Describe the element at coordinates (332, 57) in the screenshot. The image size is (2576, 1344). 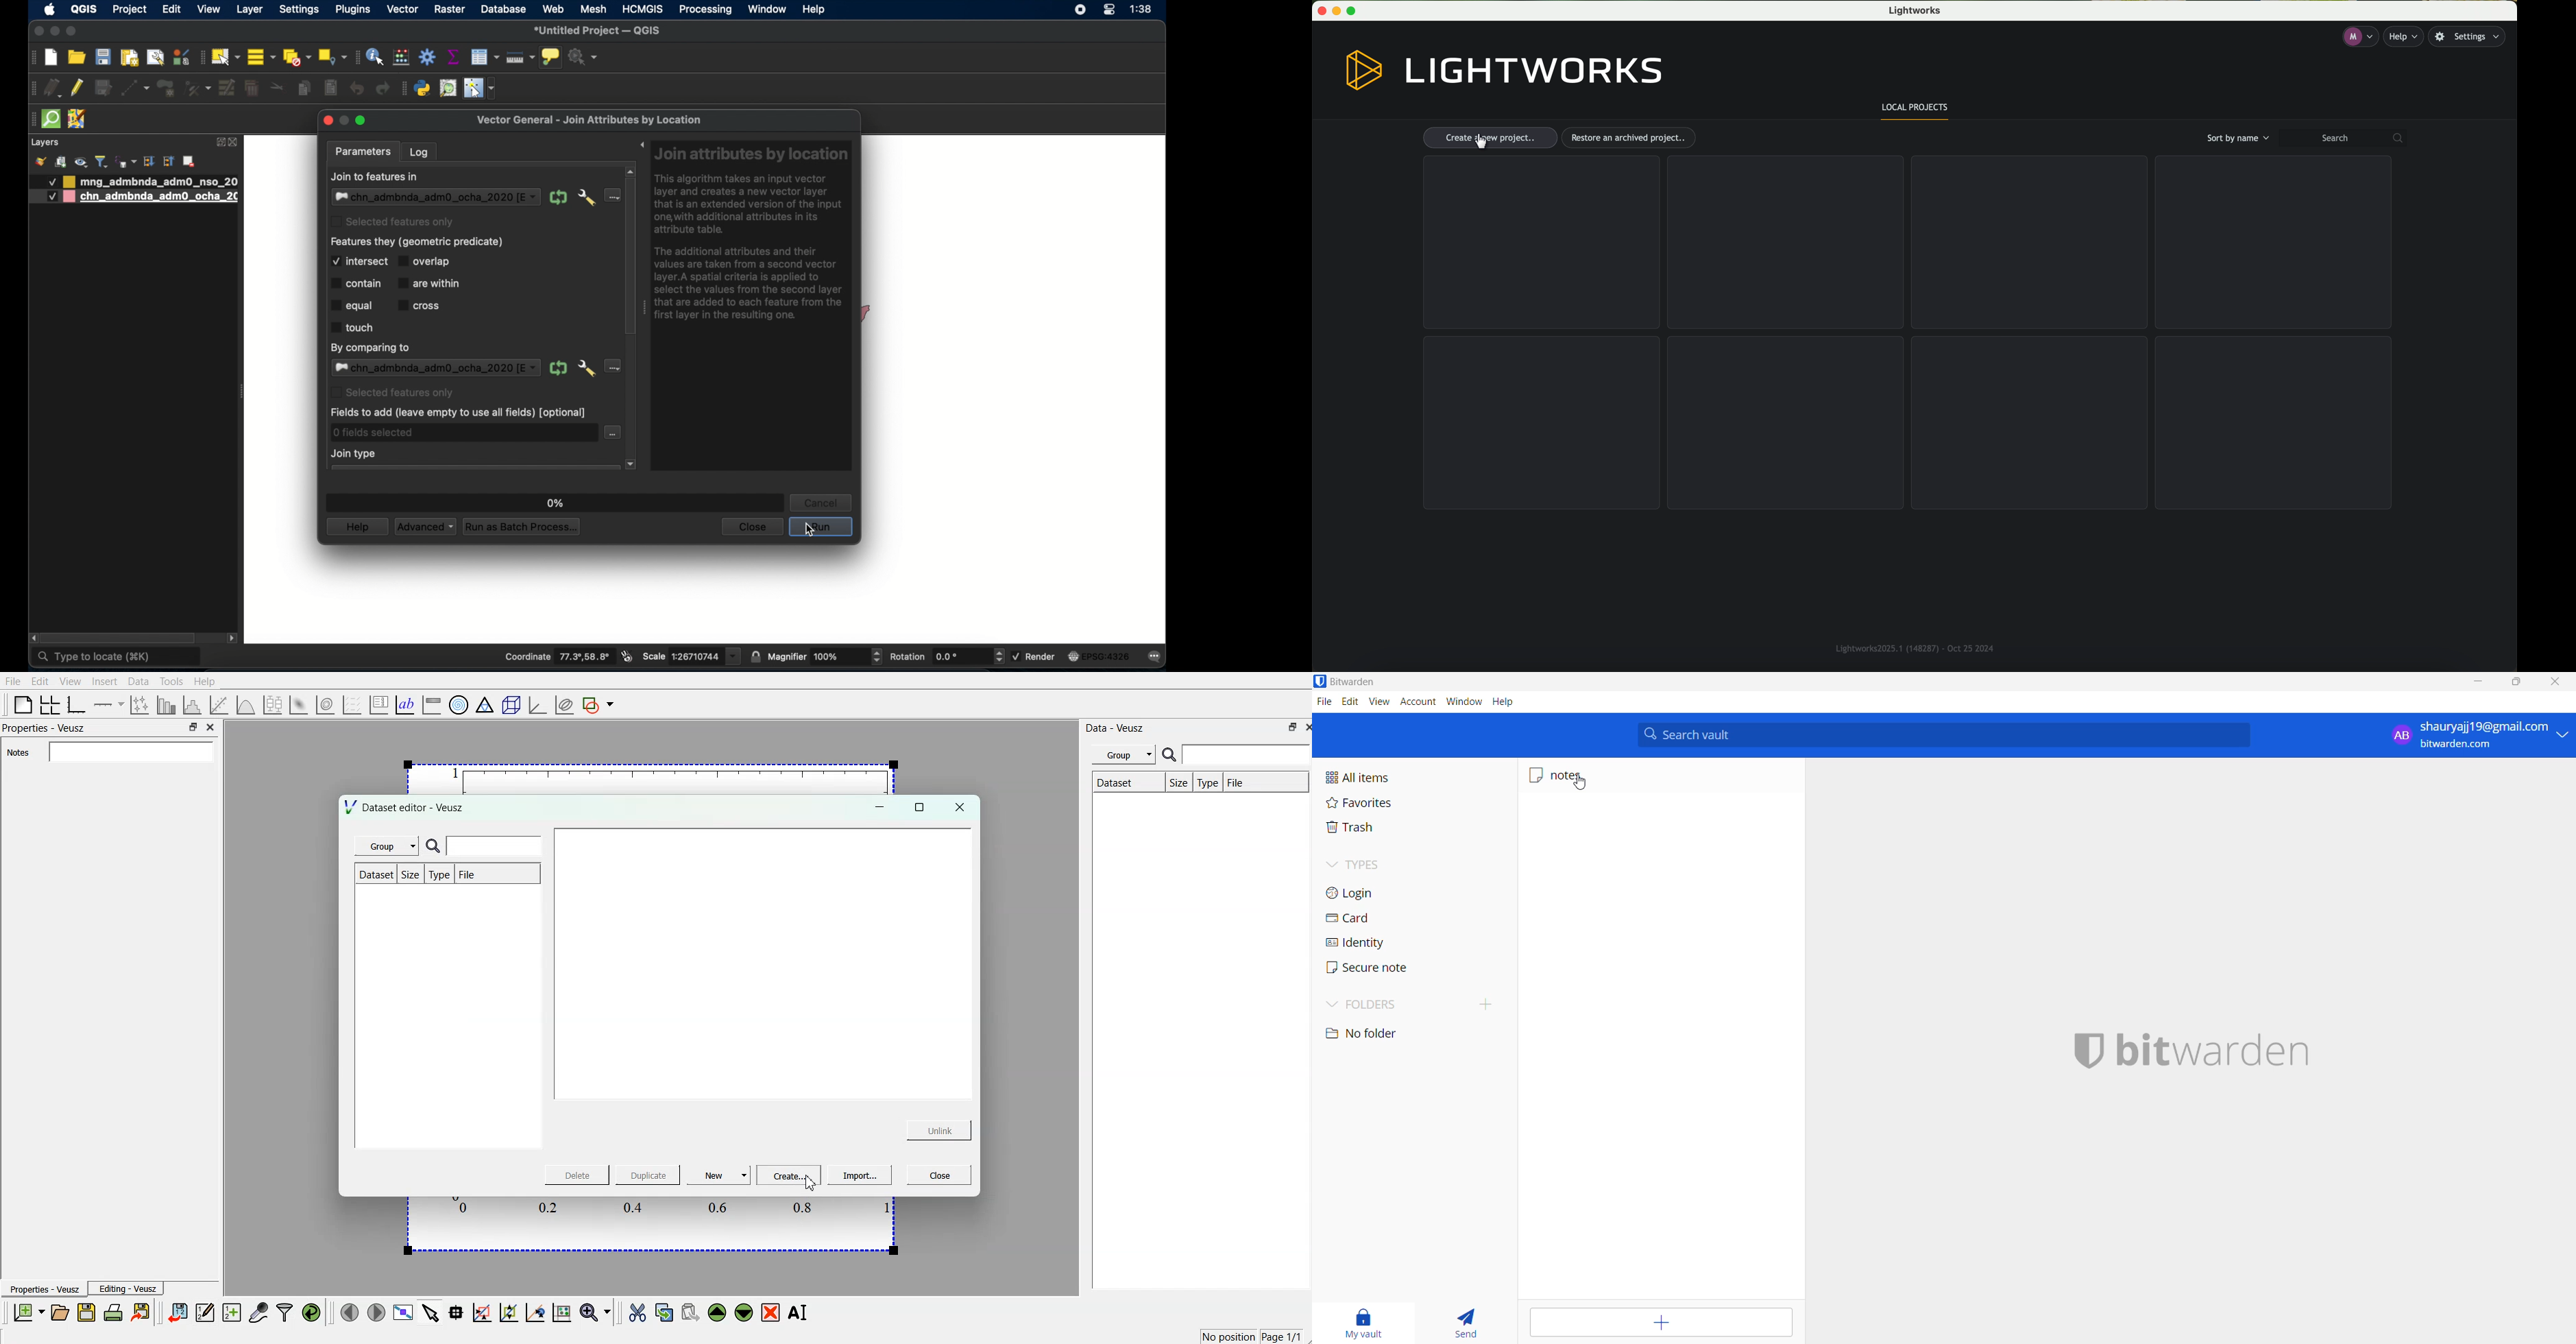
I see `select by location` at that location.